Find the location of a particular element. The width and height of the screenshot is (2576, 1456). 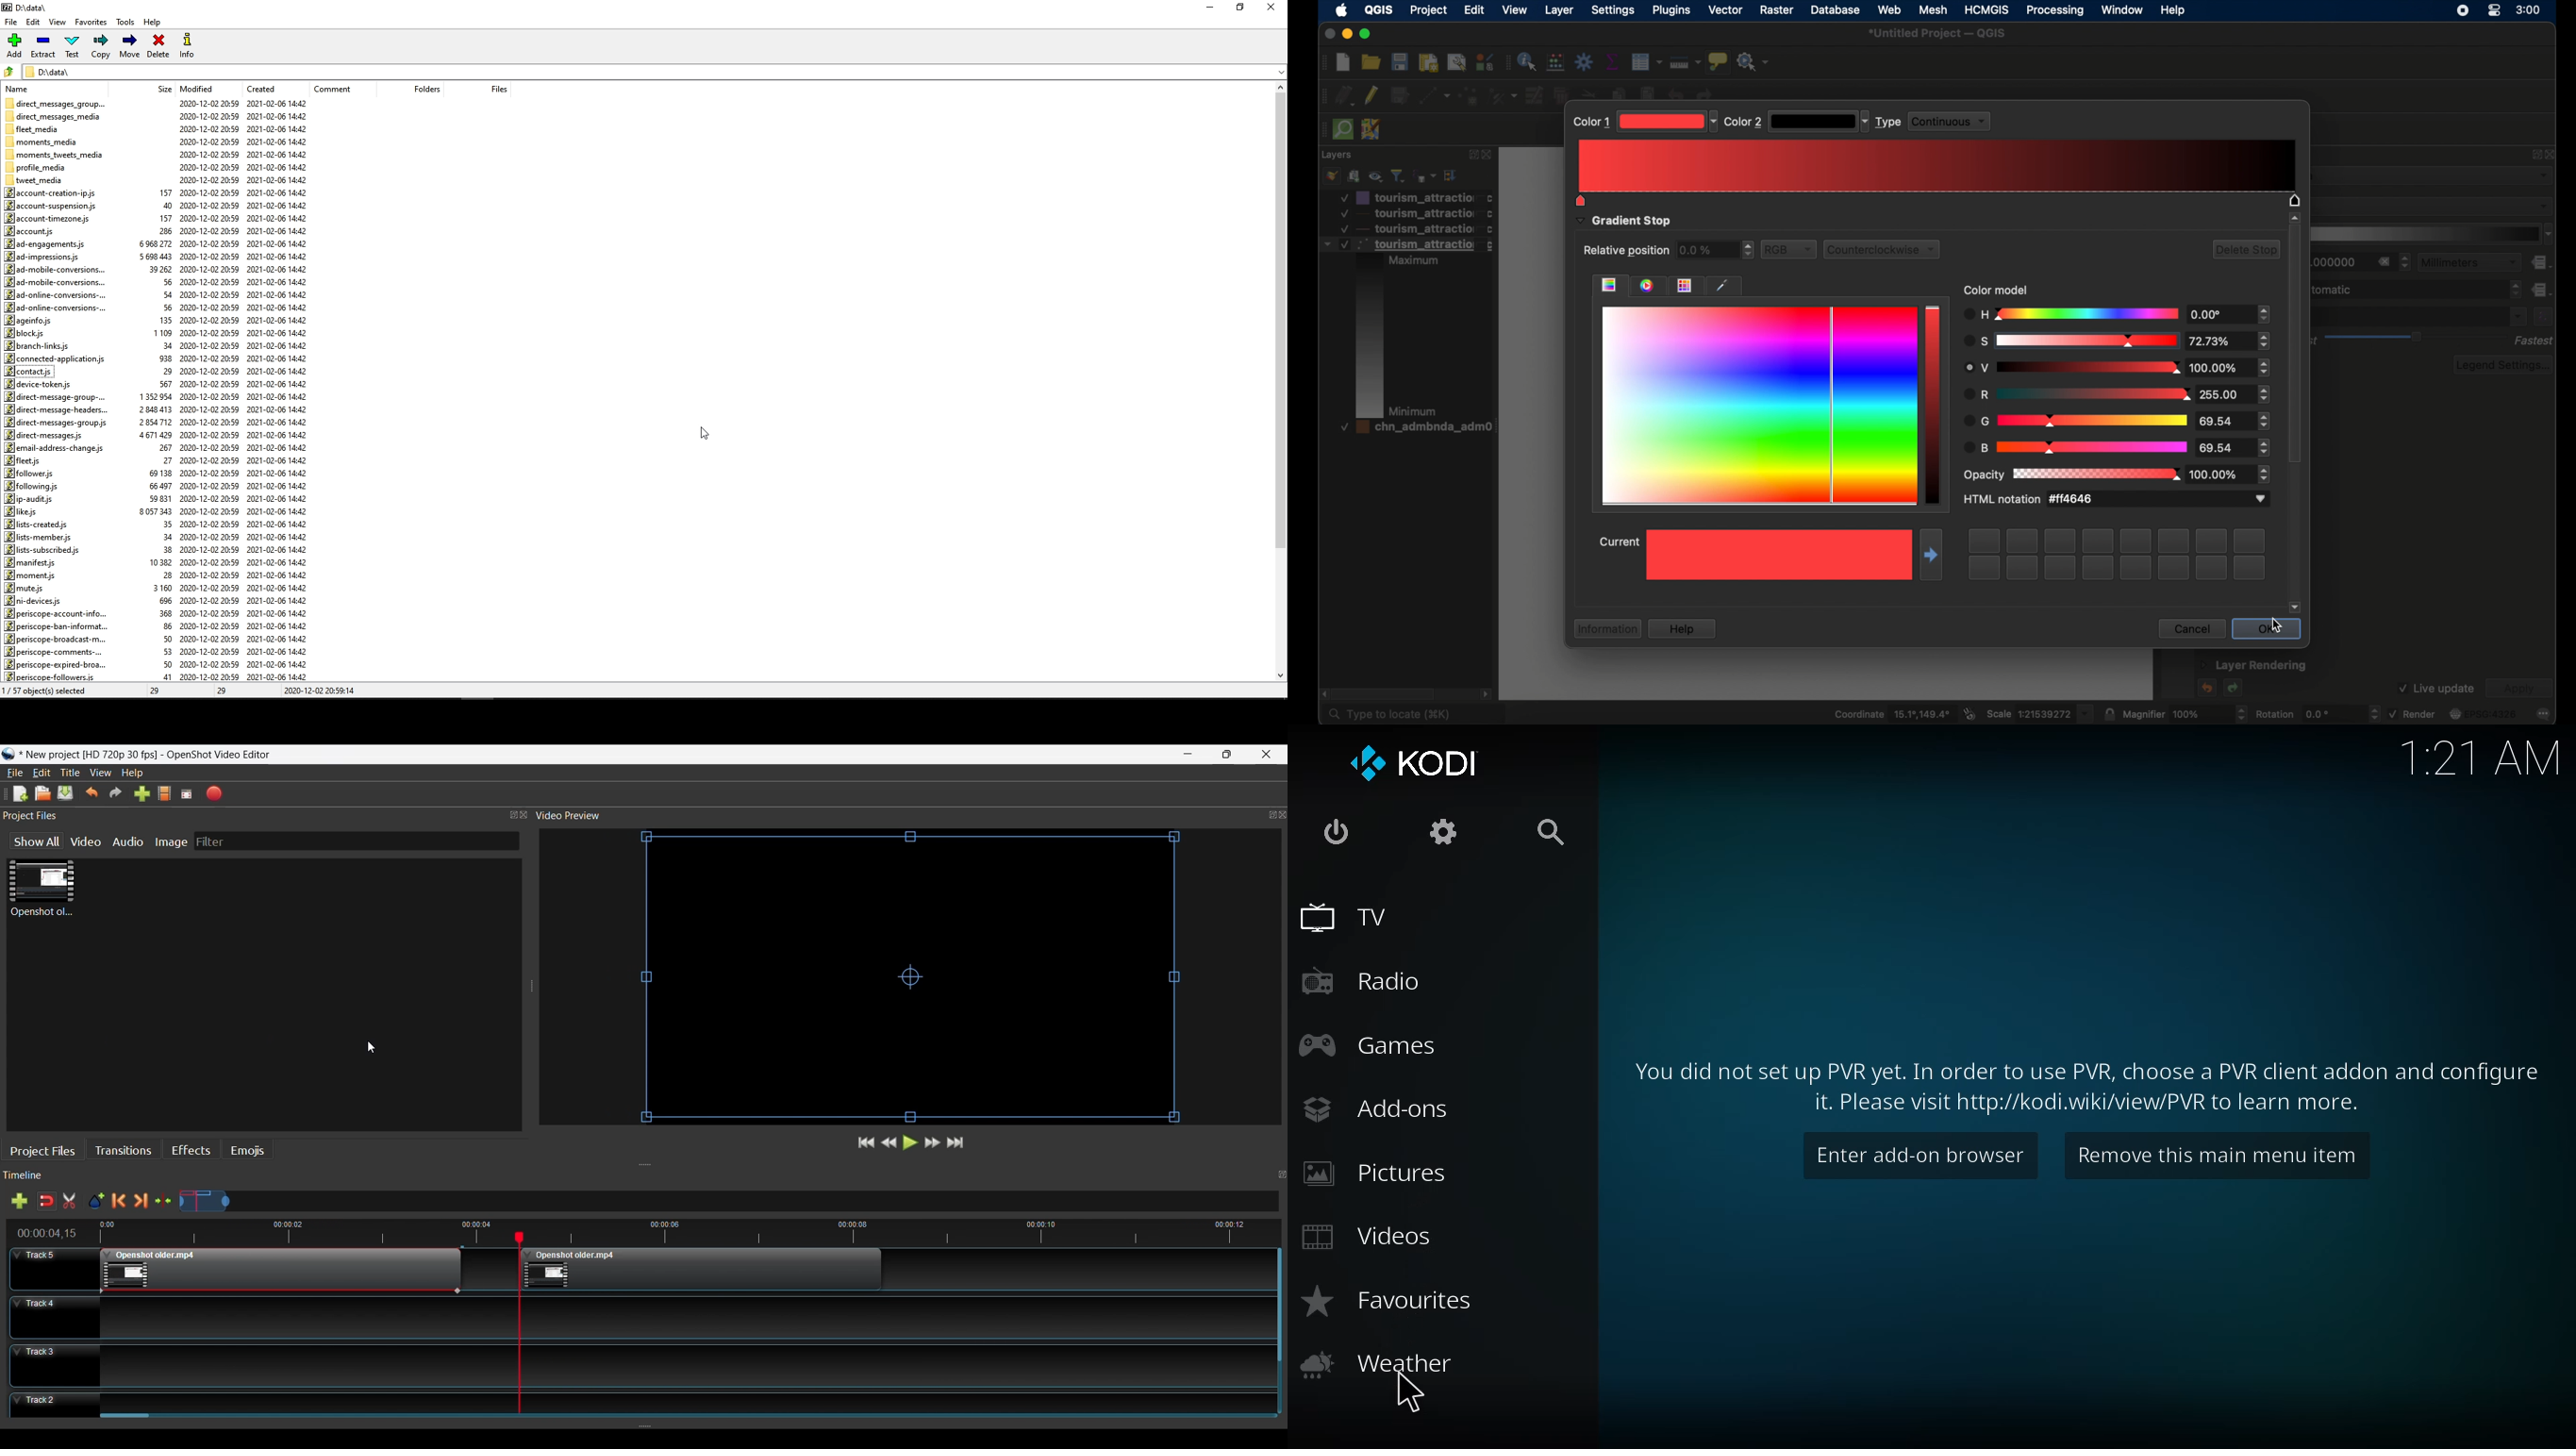

Clip at Track Panel is located at coordinates (704, 1269).